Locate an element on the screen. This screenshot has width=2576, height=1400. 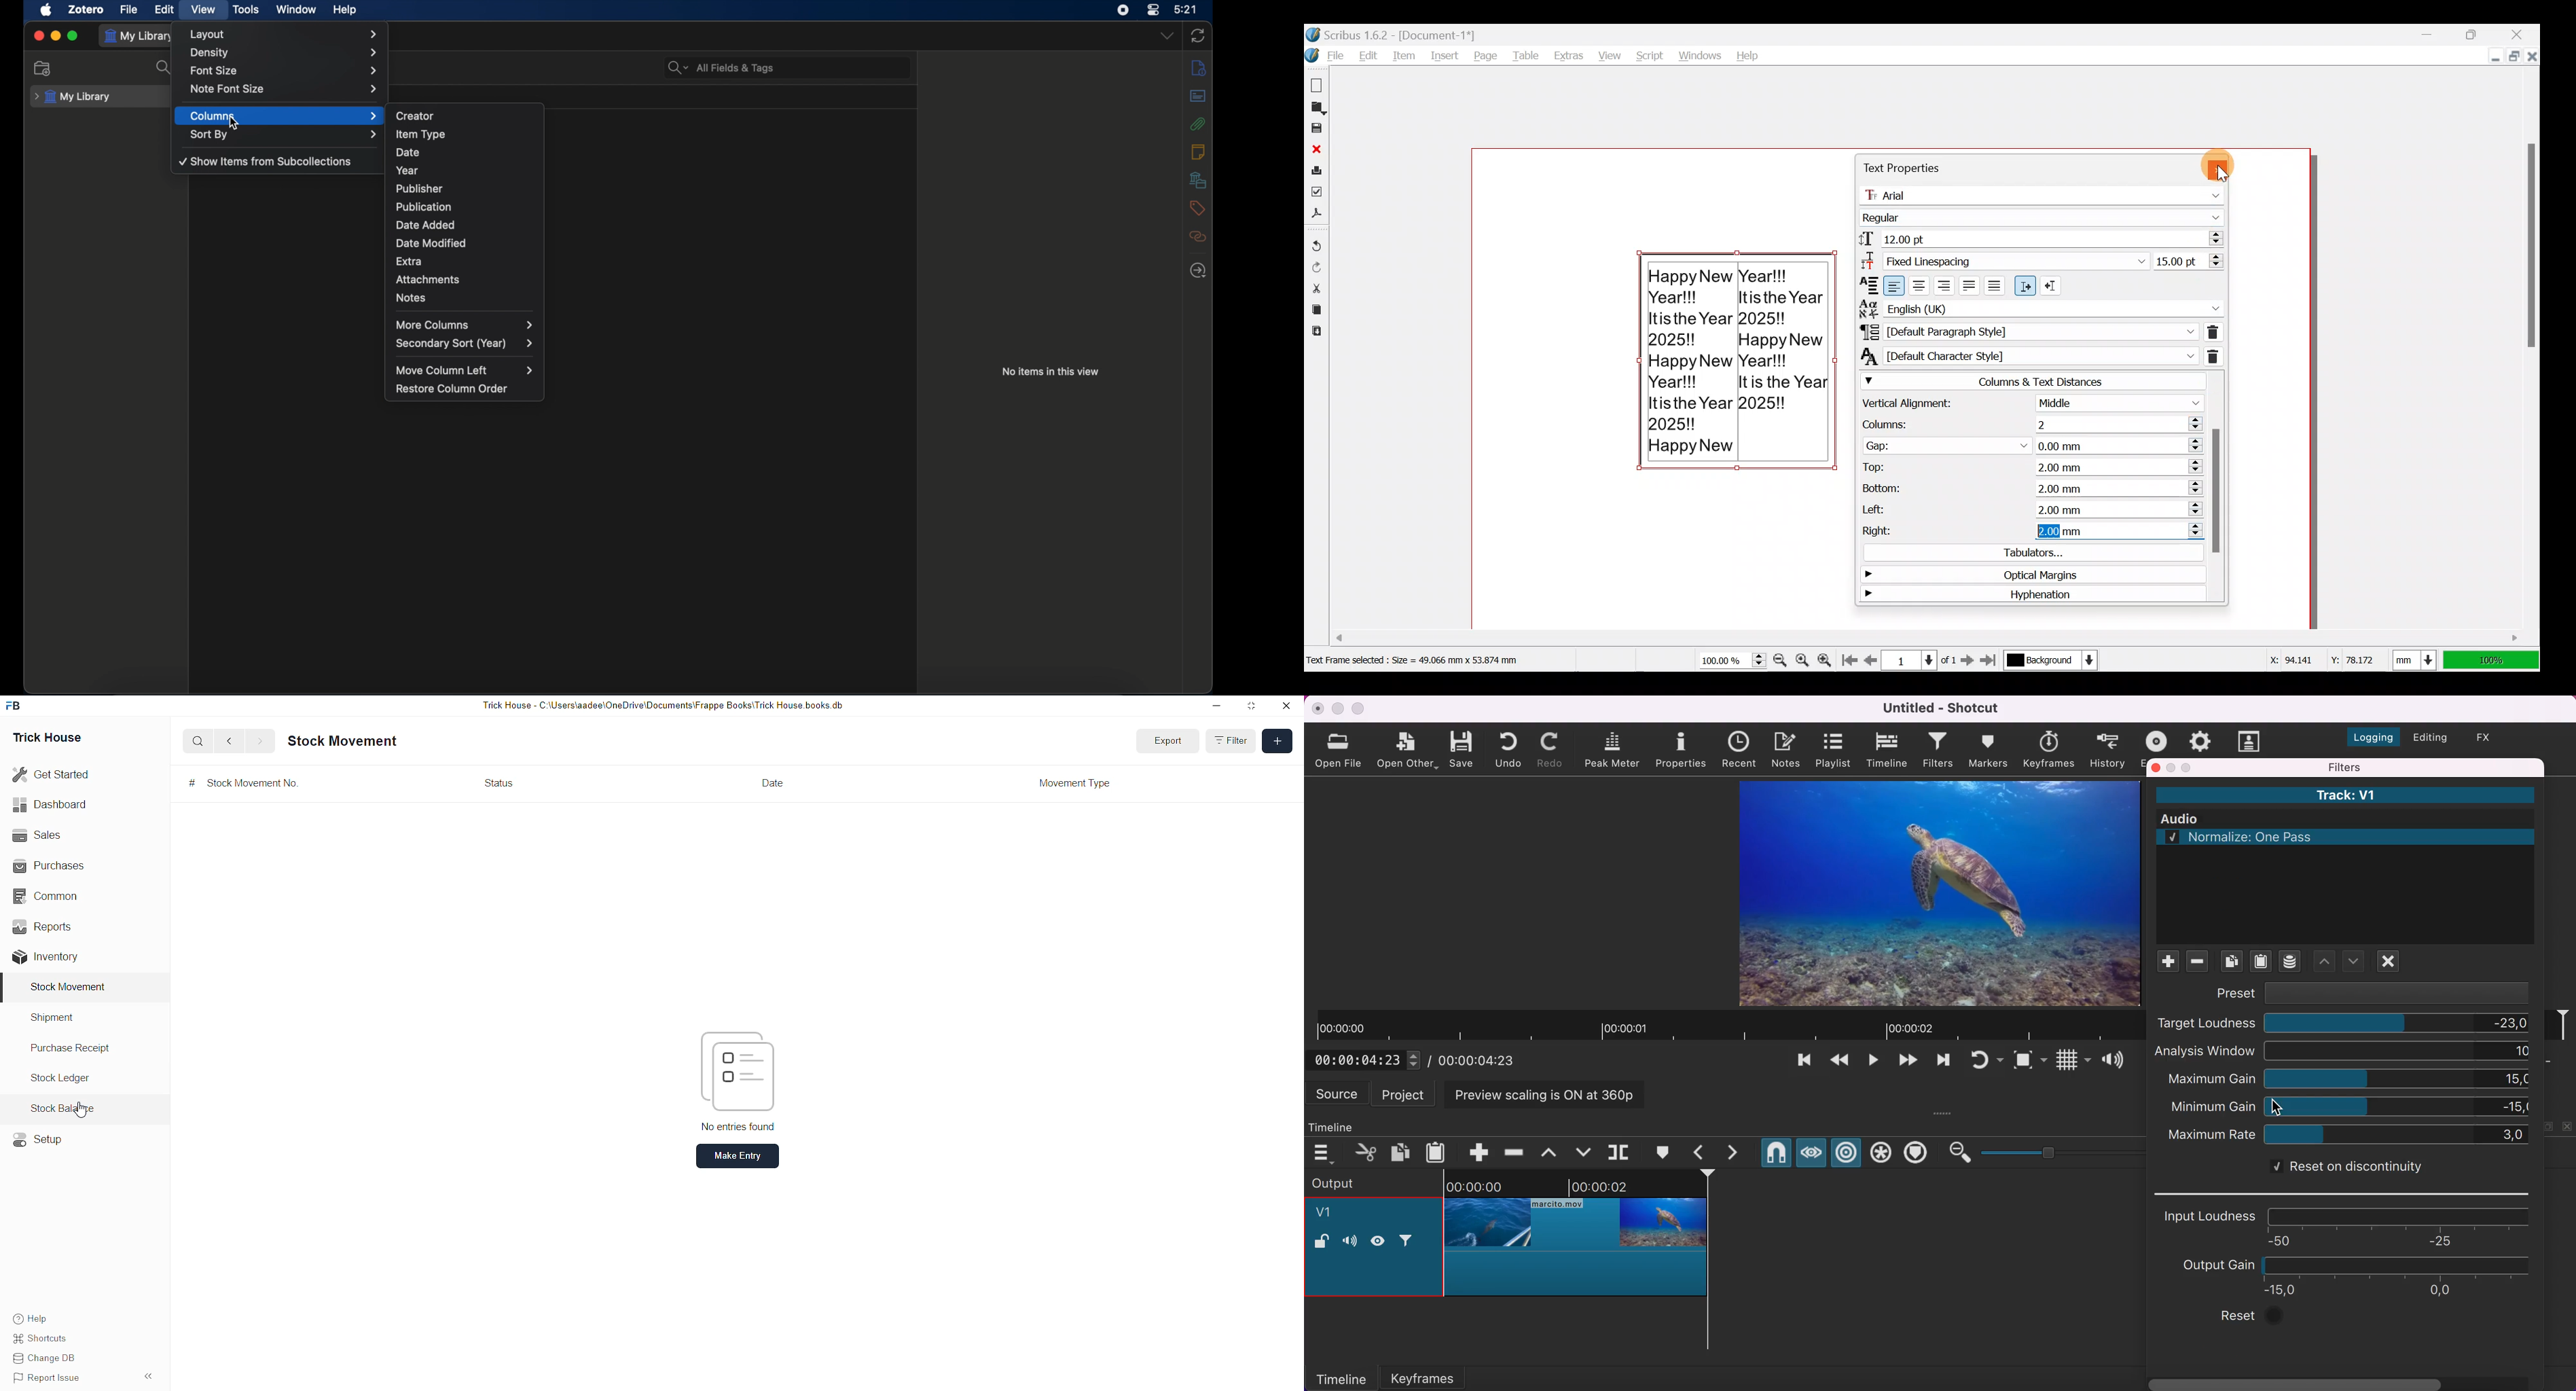
search bar is located at coordinates (721, 68).